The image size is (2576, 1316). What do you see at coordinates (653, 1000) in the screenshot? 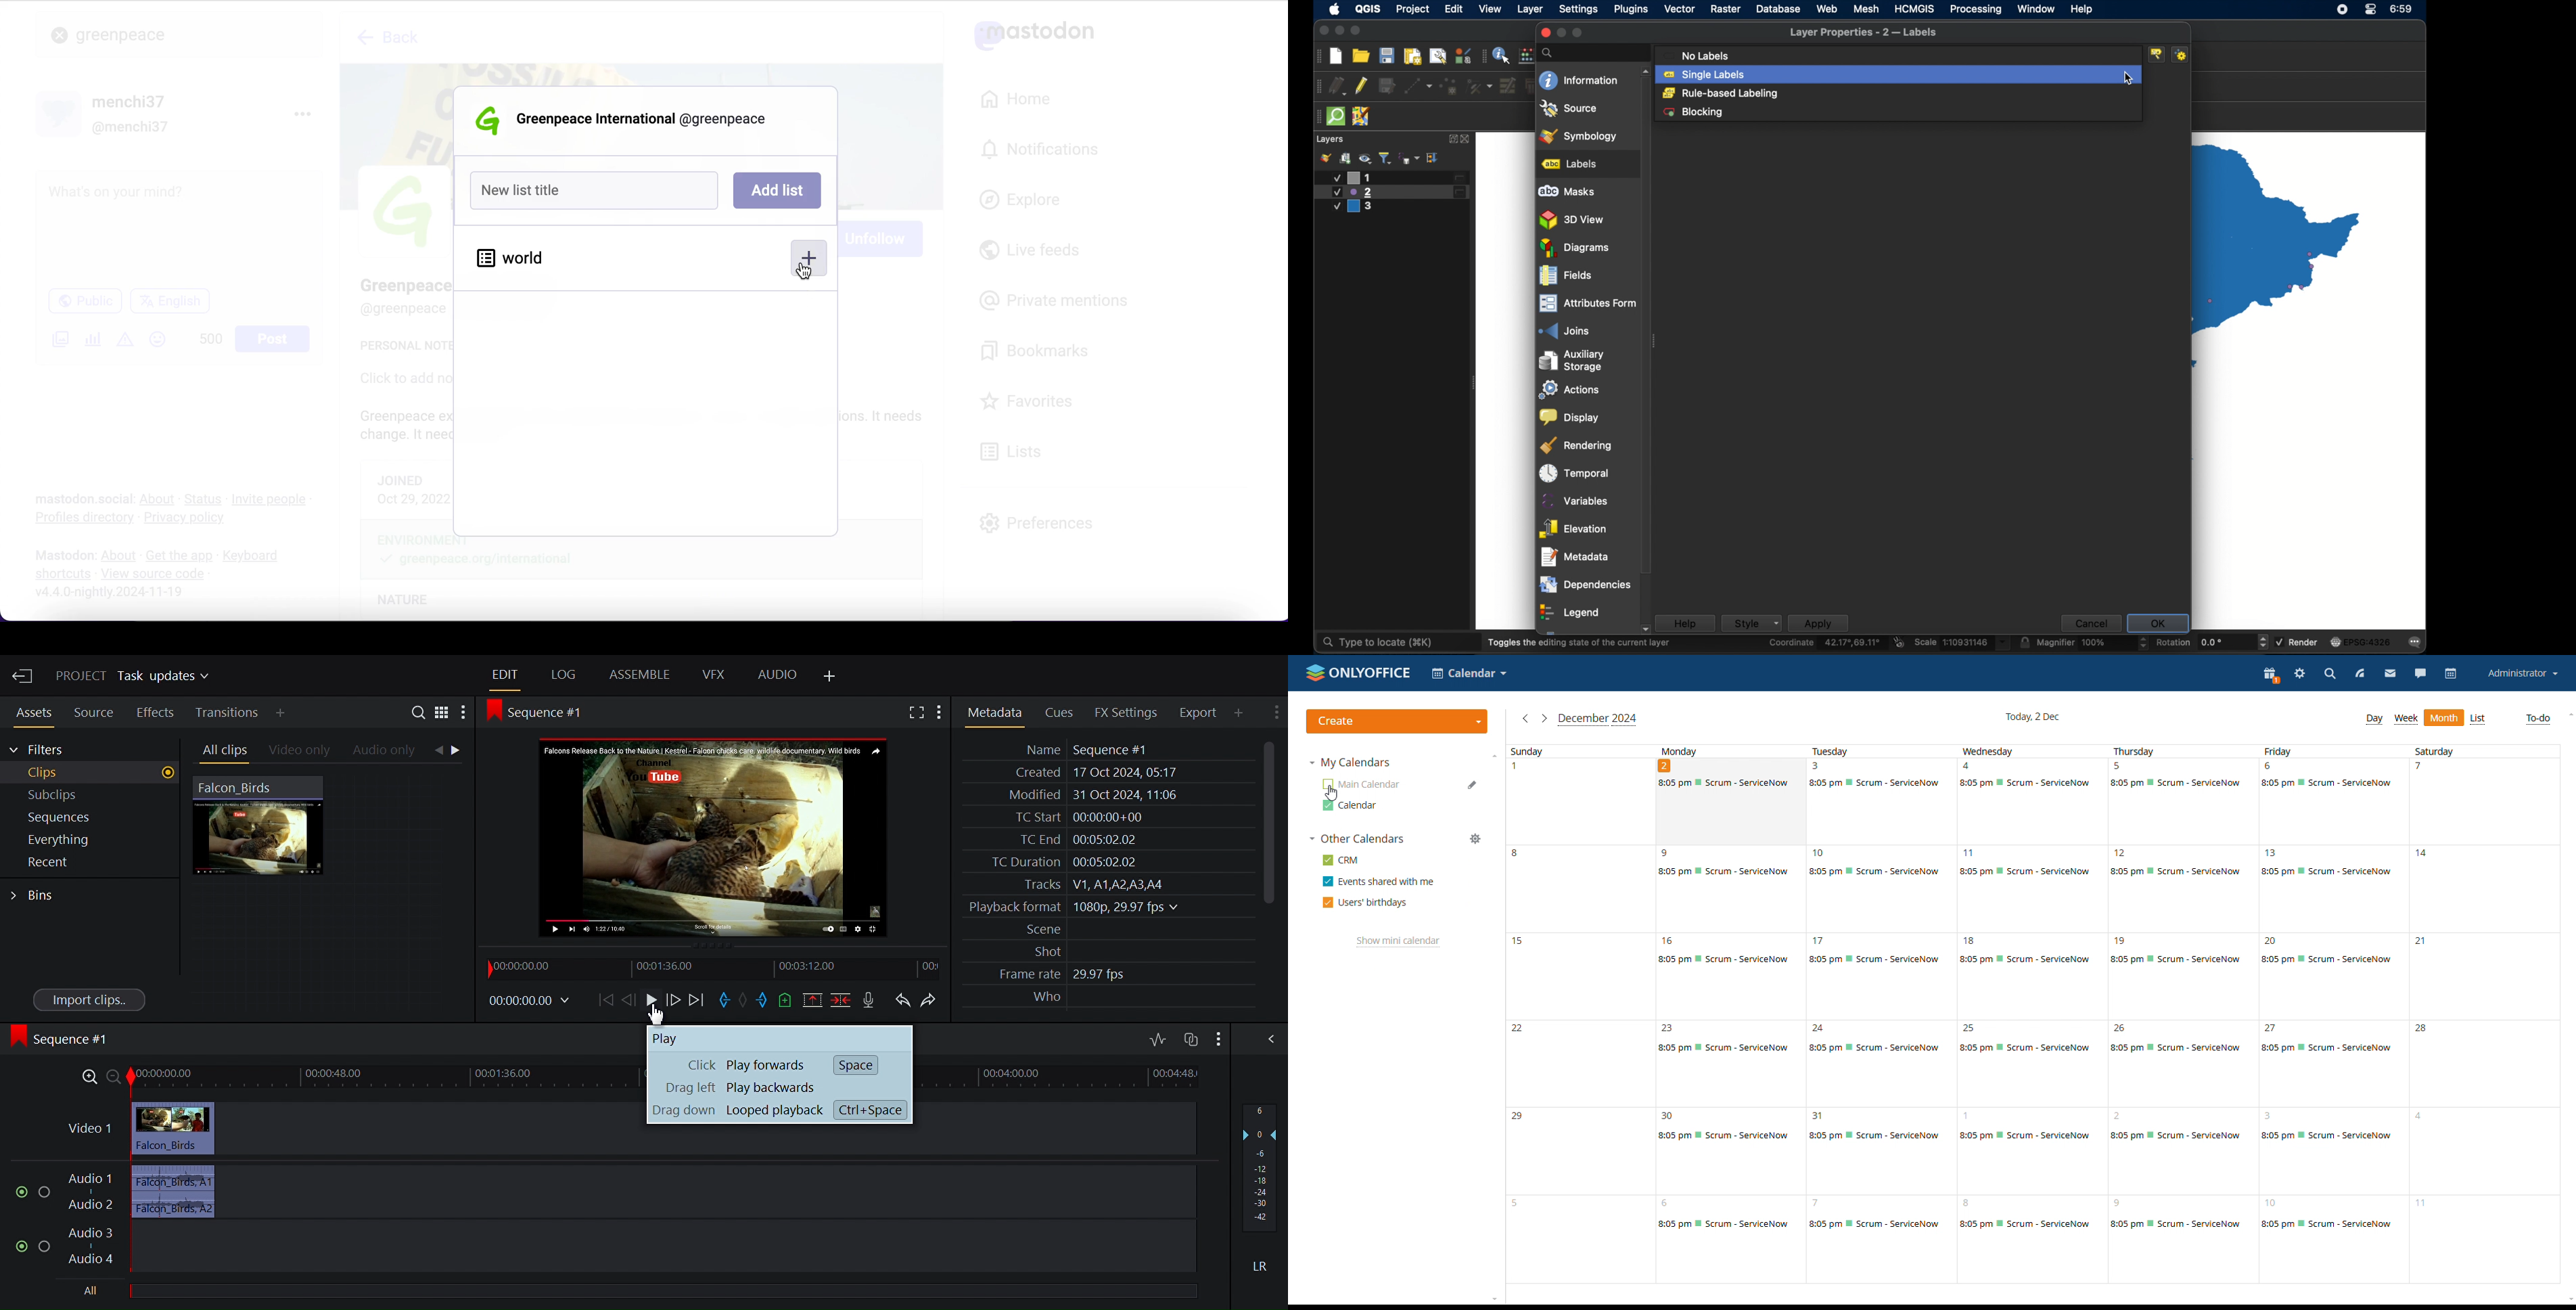
I see `Play` at bounding box center [653, 1000].